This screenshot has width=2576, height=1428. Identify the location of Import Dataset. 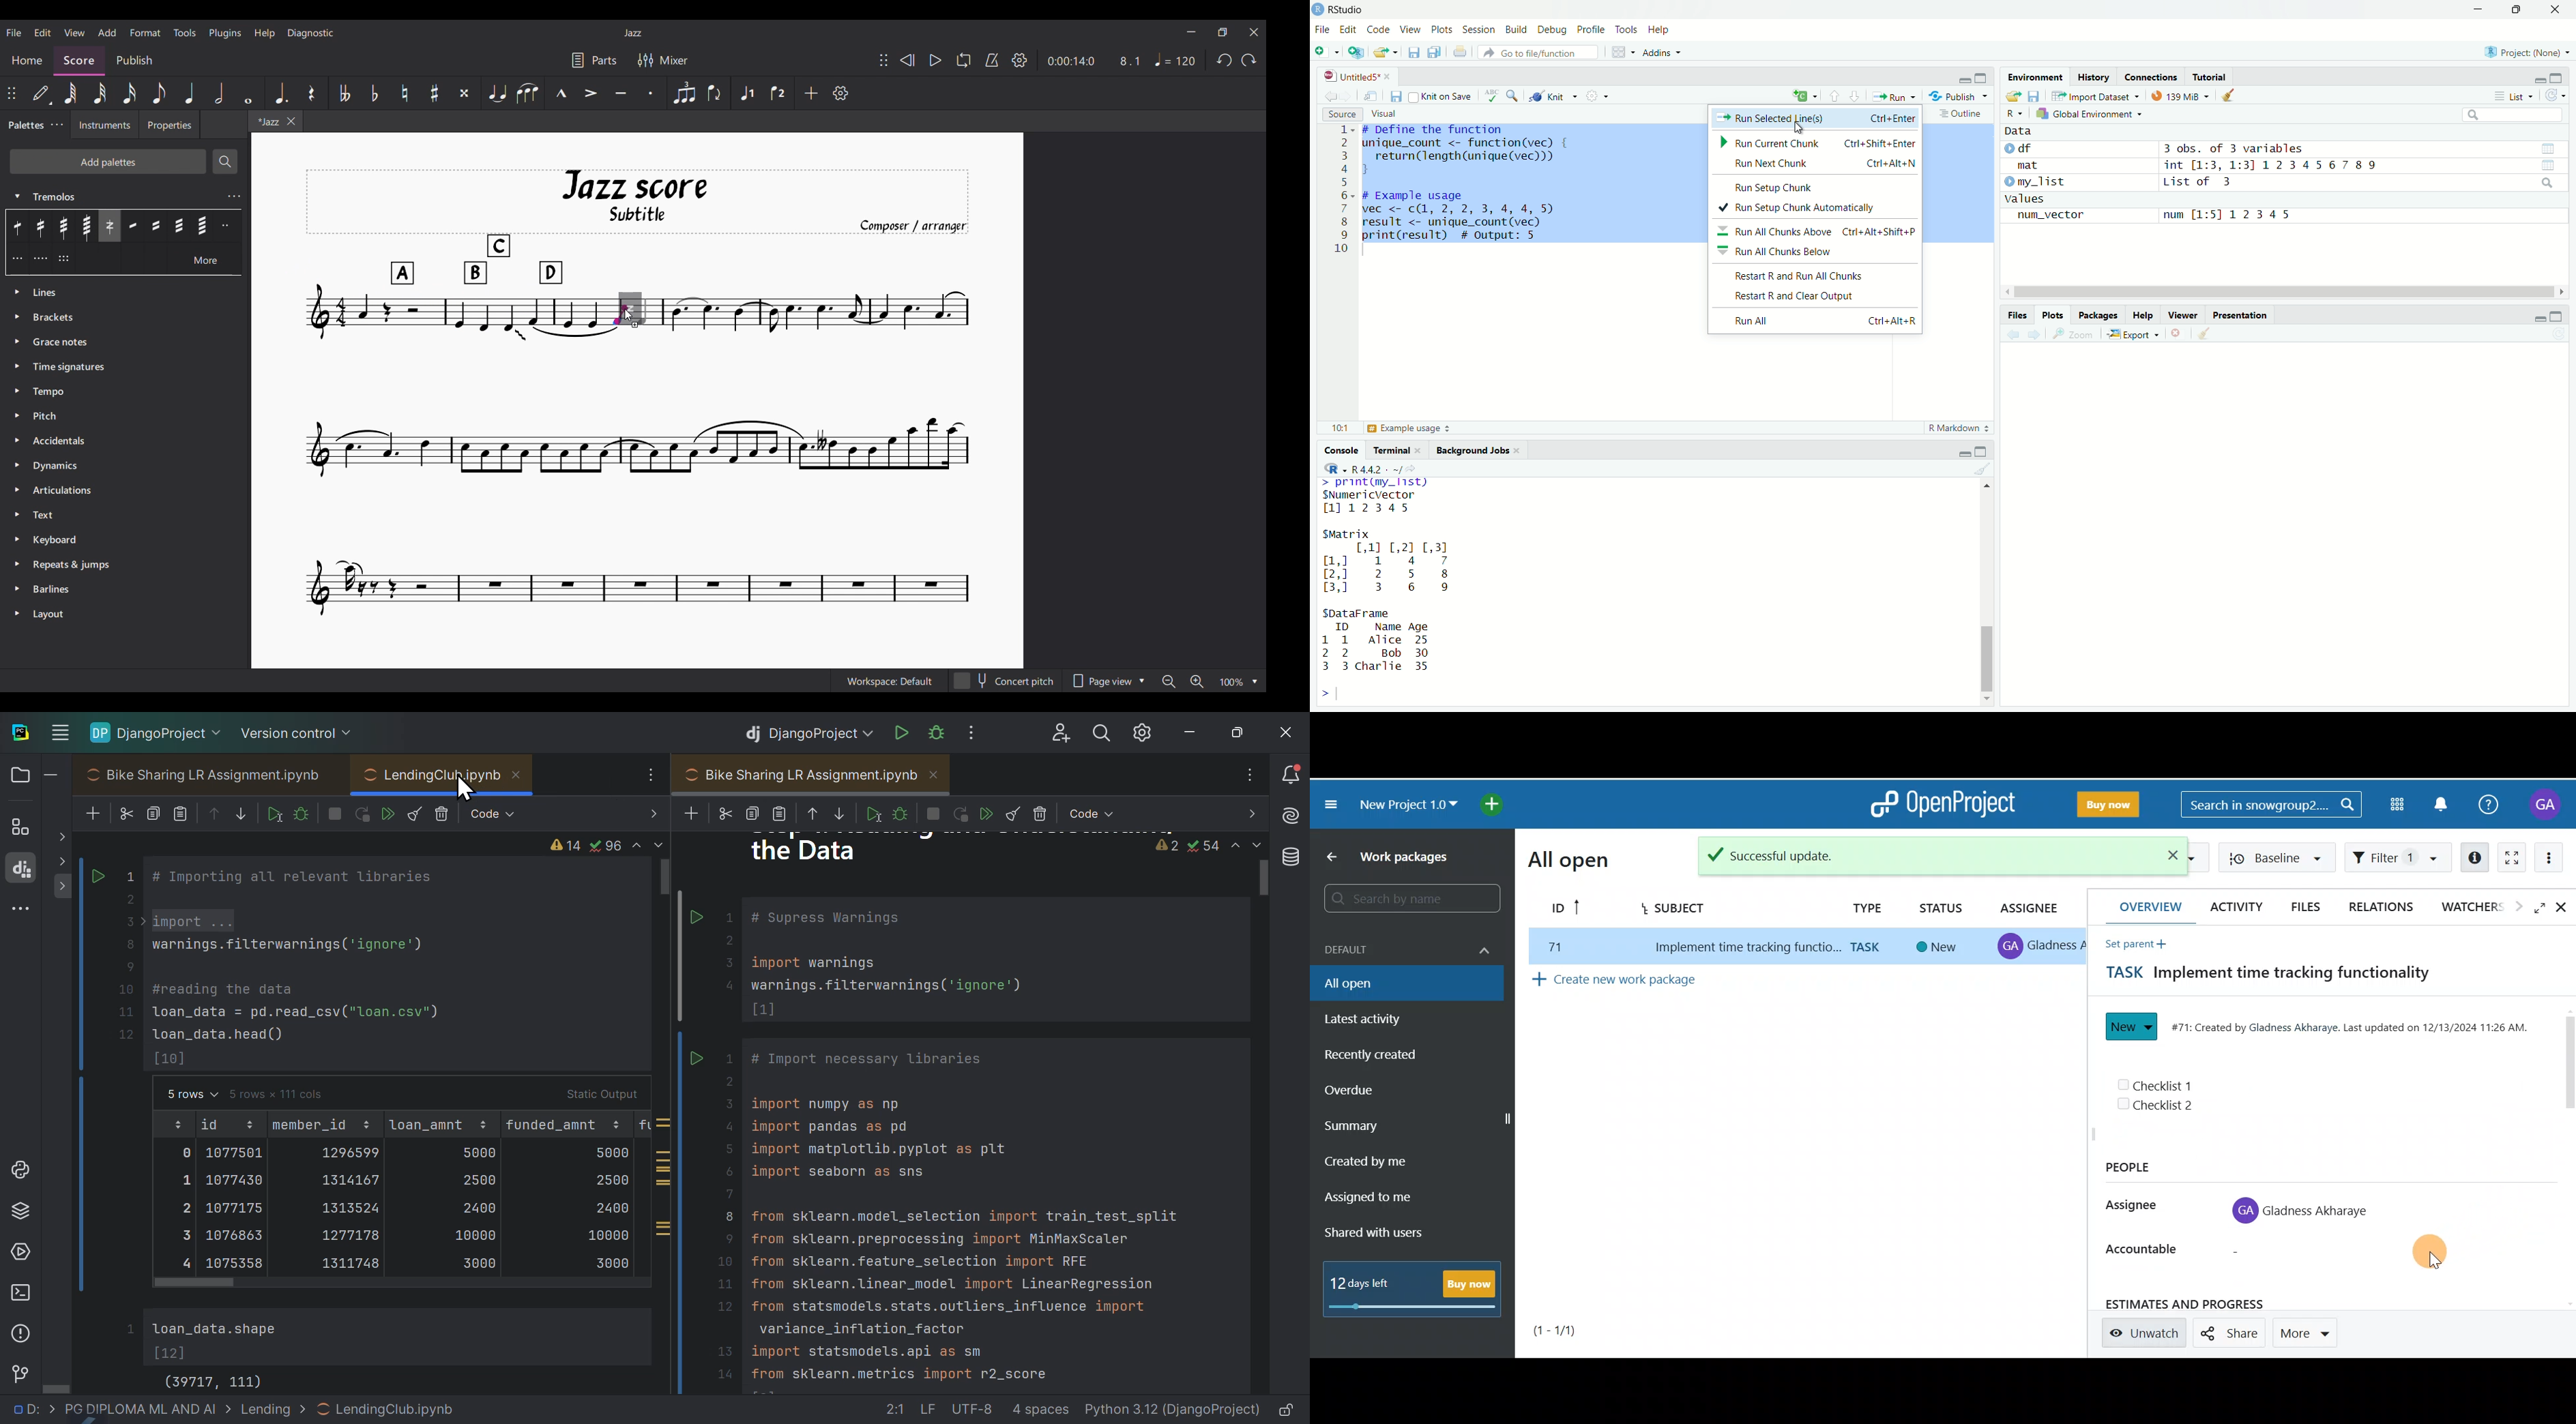
(2094, 96).